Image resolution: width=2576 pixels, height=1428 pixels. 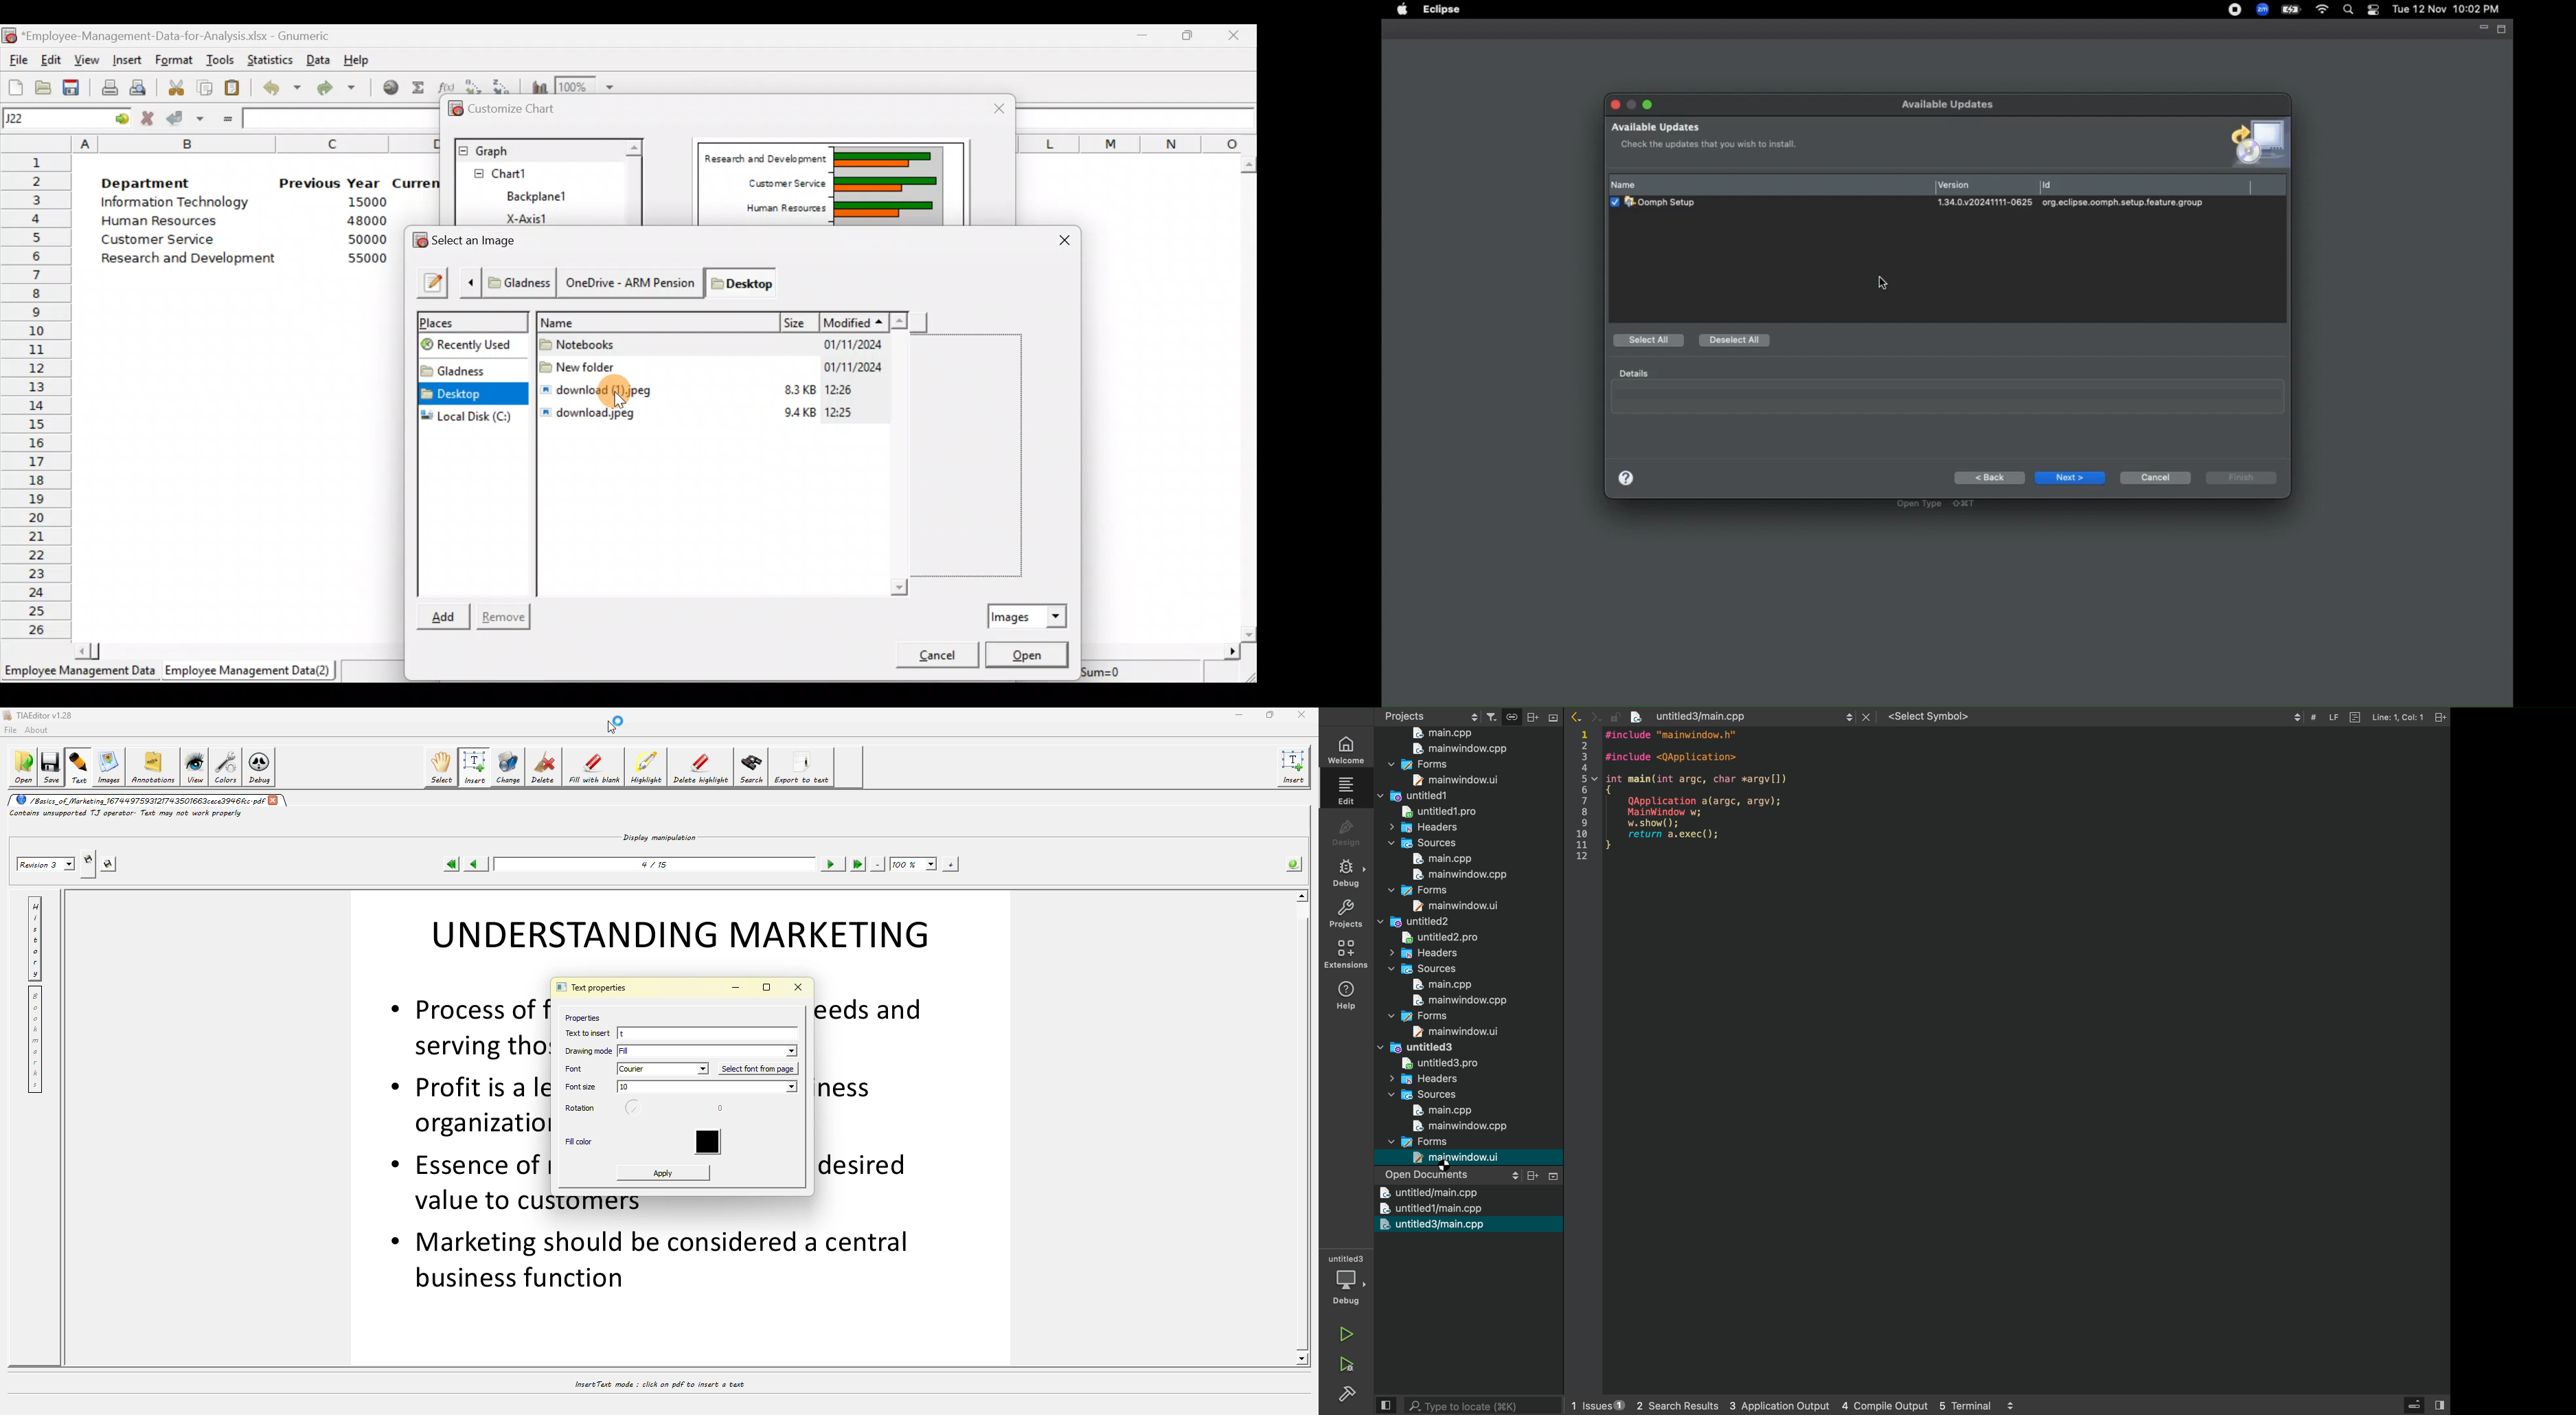 What do you see at coordinates (867, 320) in the screenshot?
I see `Modified` at bounding box center [867, 320].